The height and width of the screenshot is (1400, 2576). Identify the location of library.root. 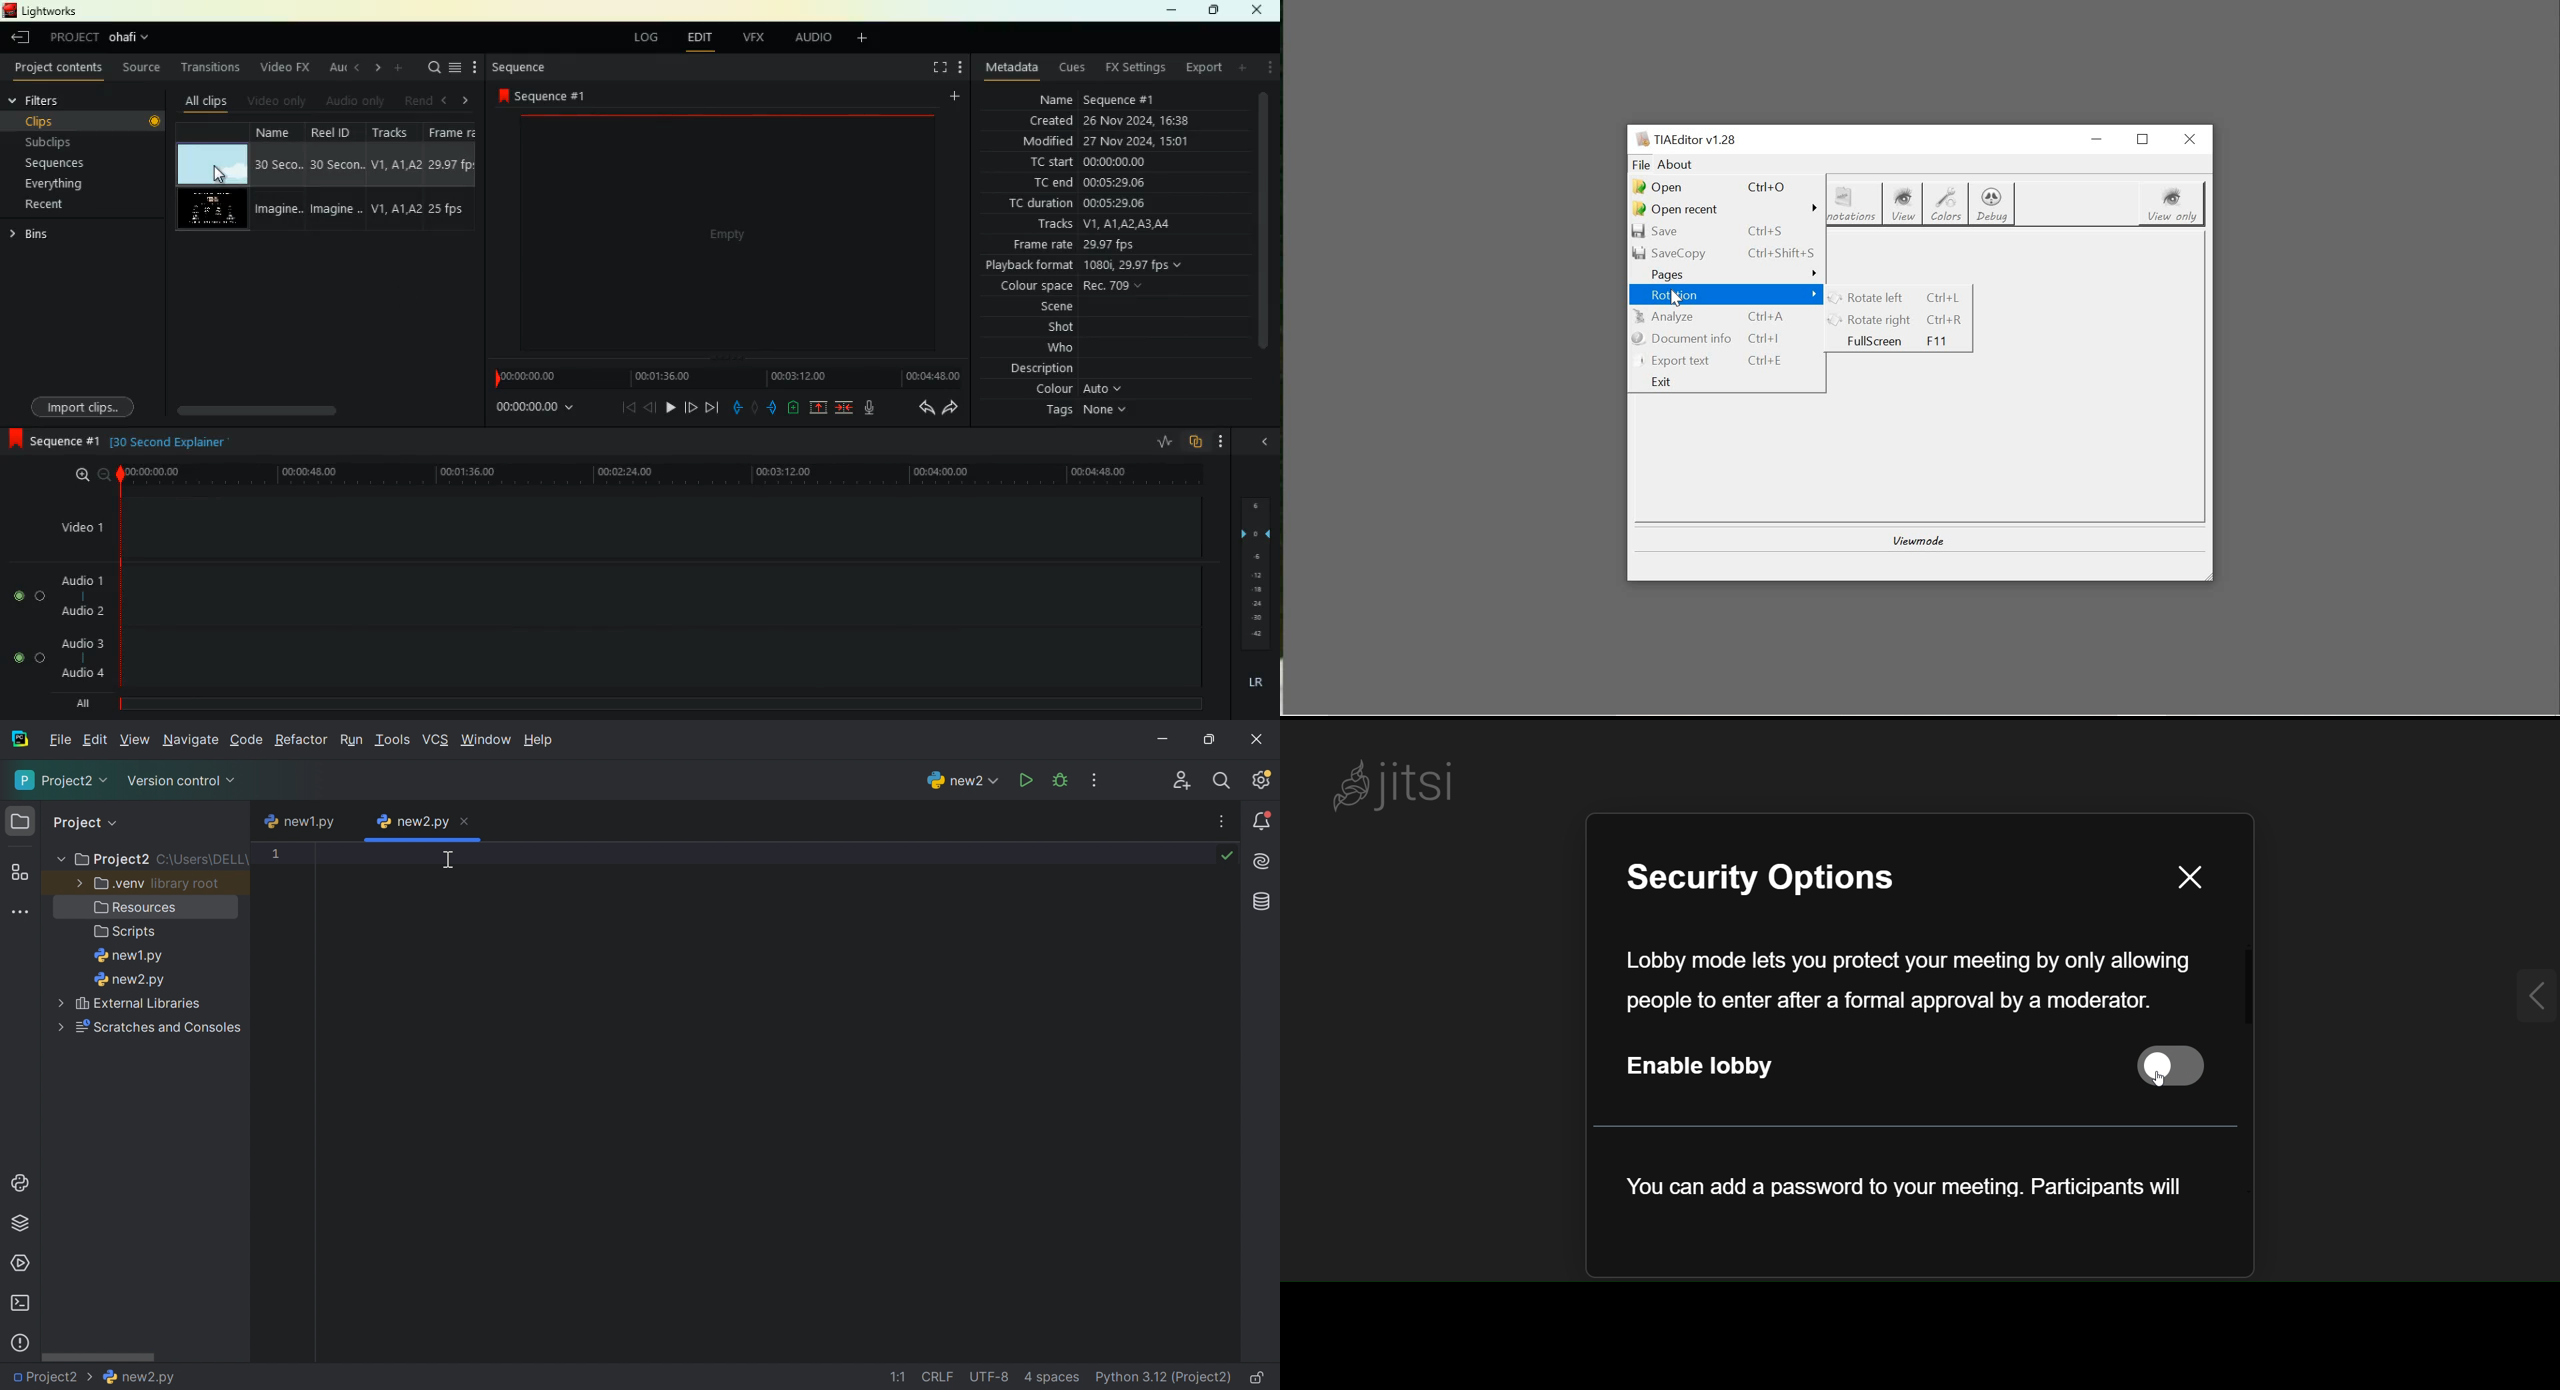
(185, 886).